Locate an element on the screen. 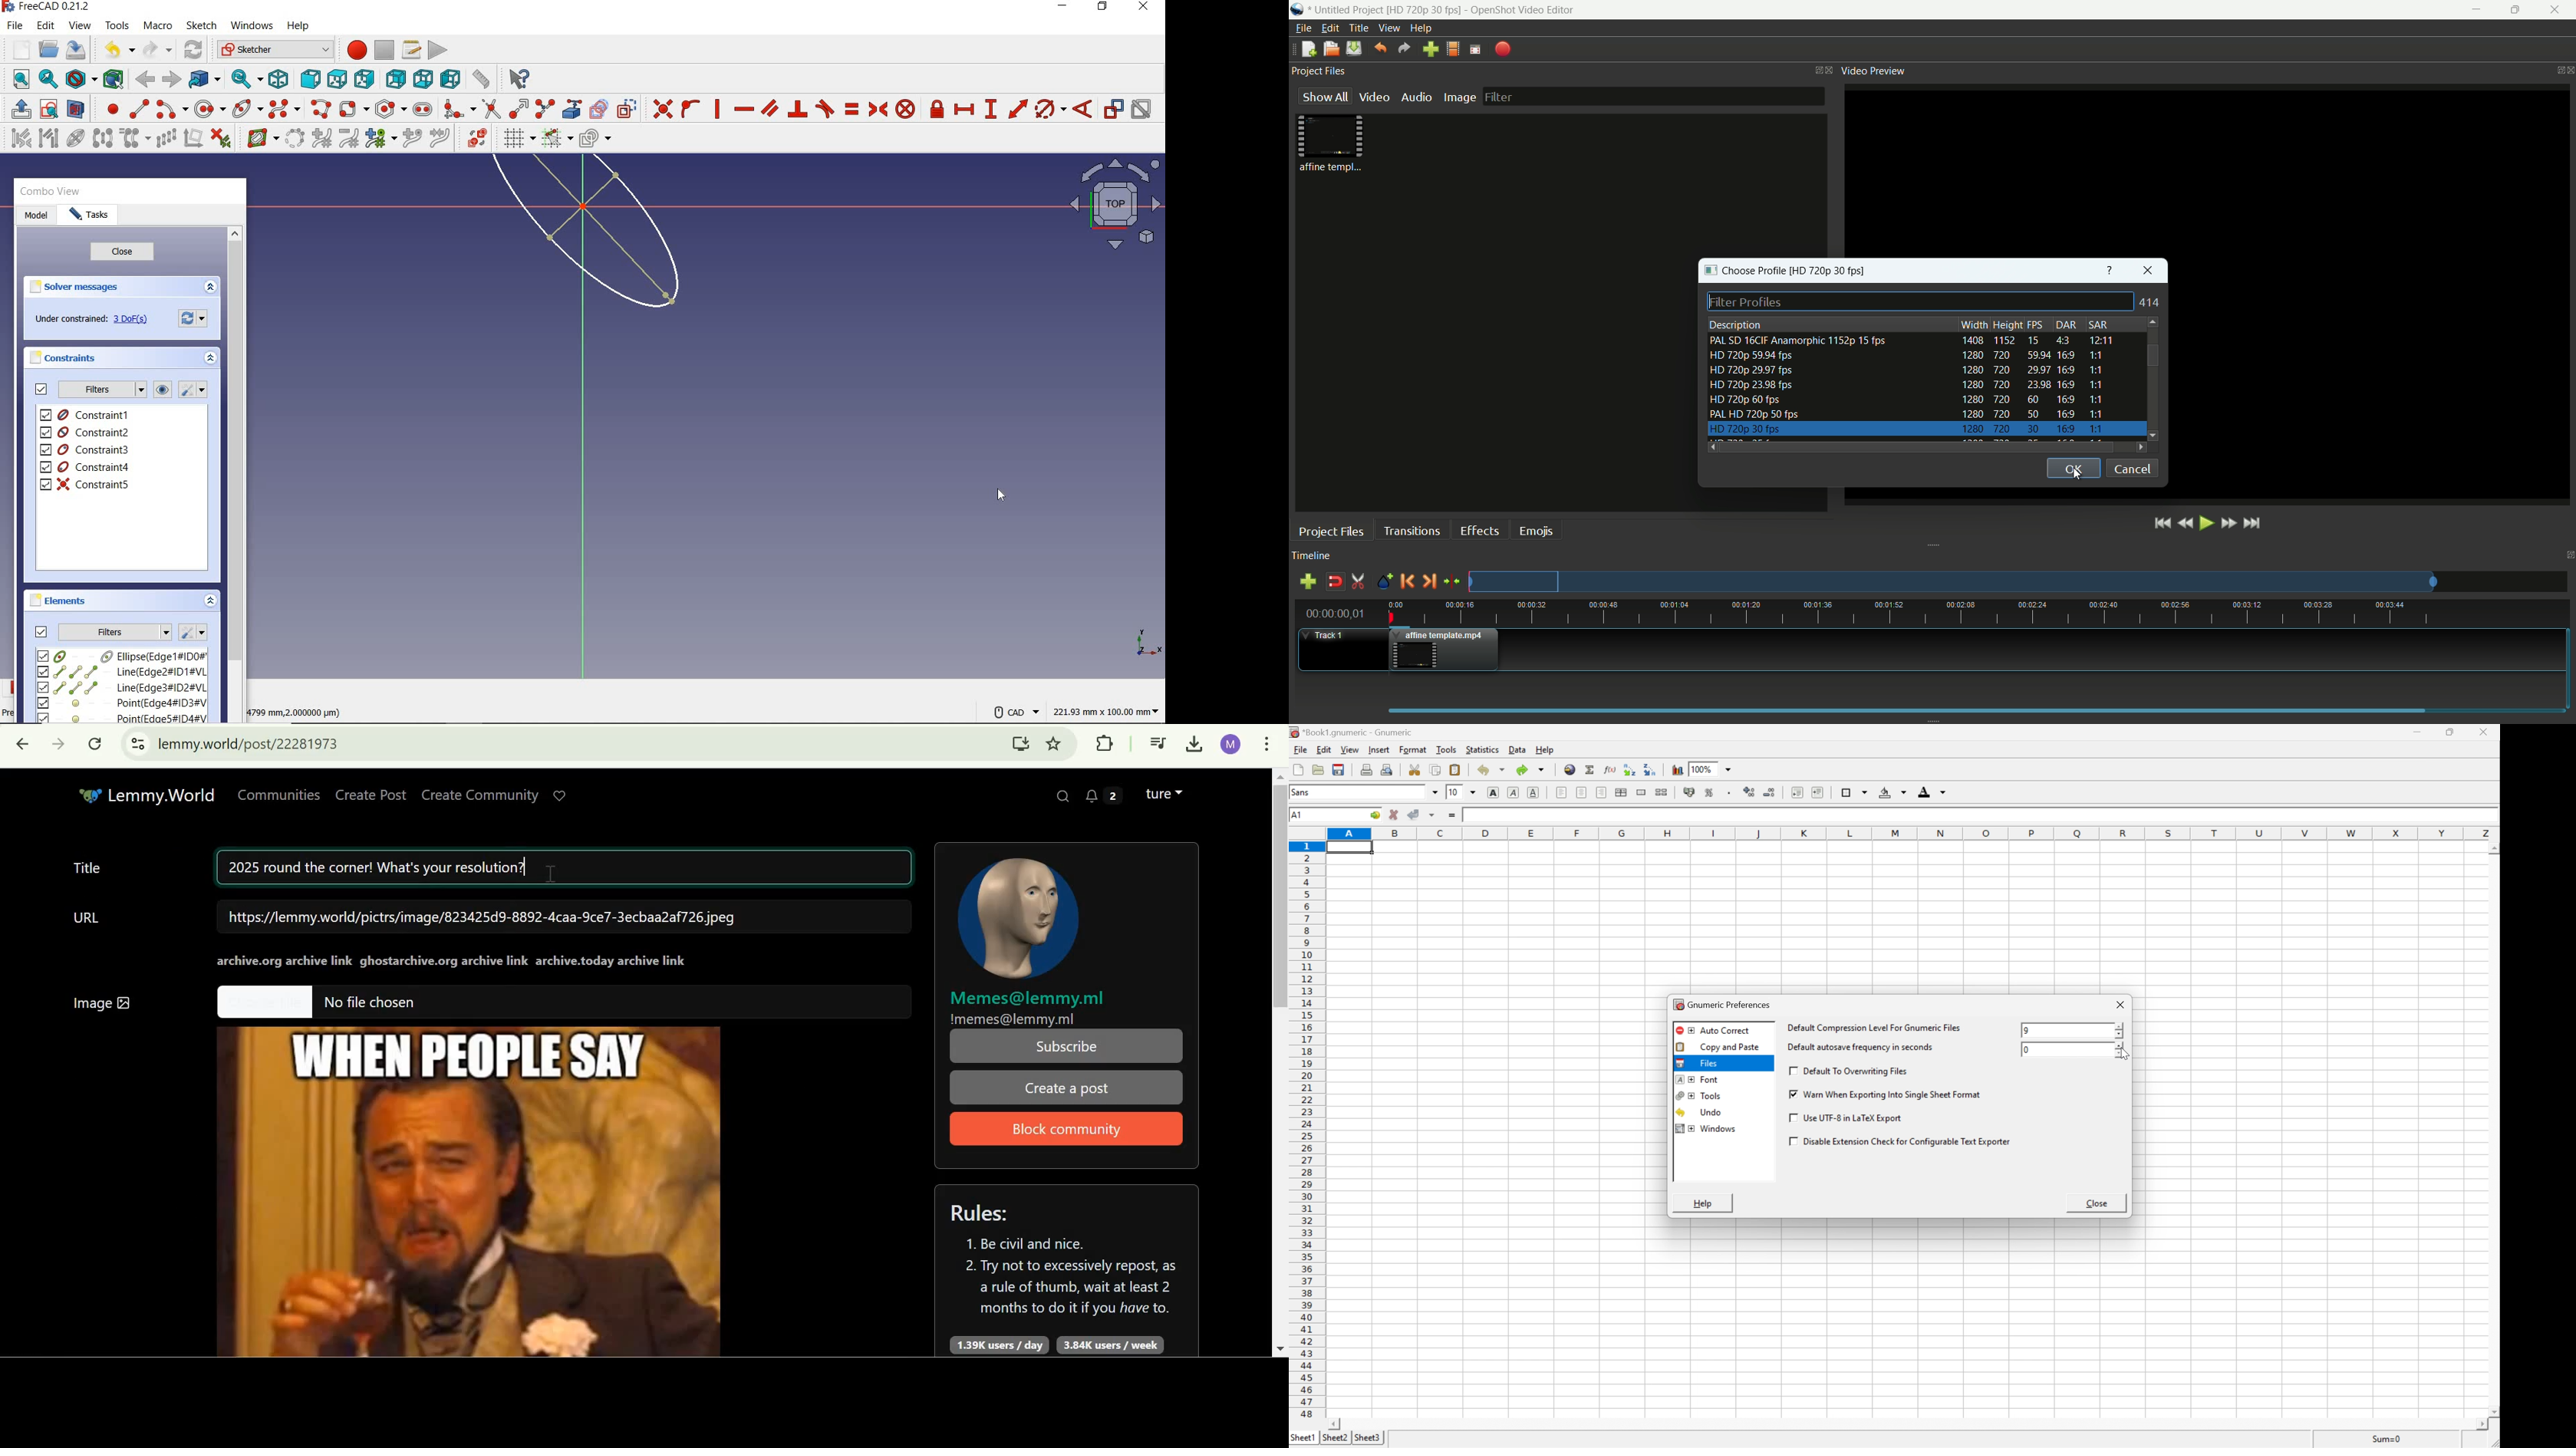 The height and width of the screenshot is (1456, 2576). close window is located at coordinates (2148, 272).